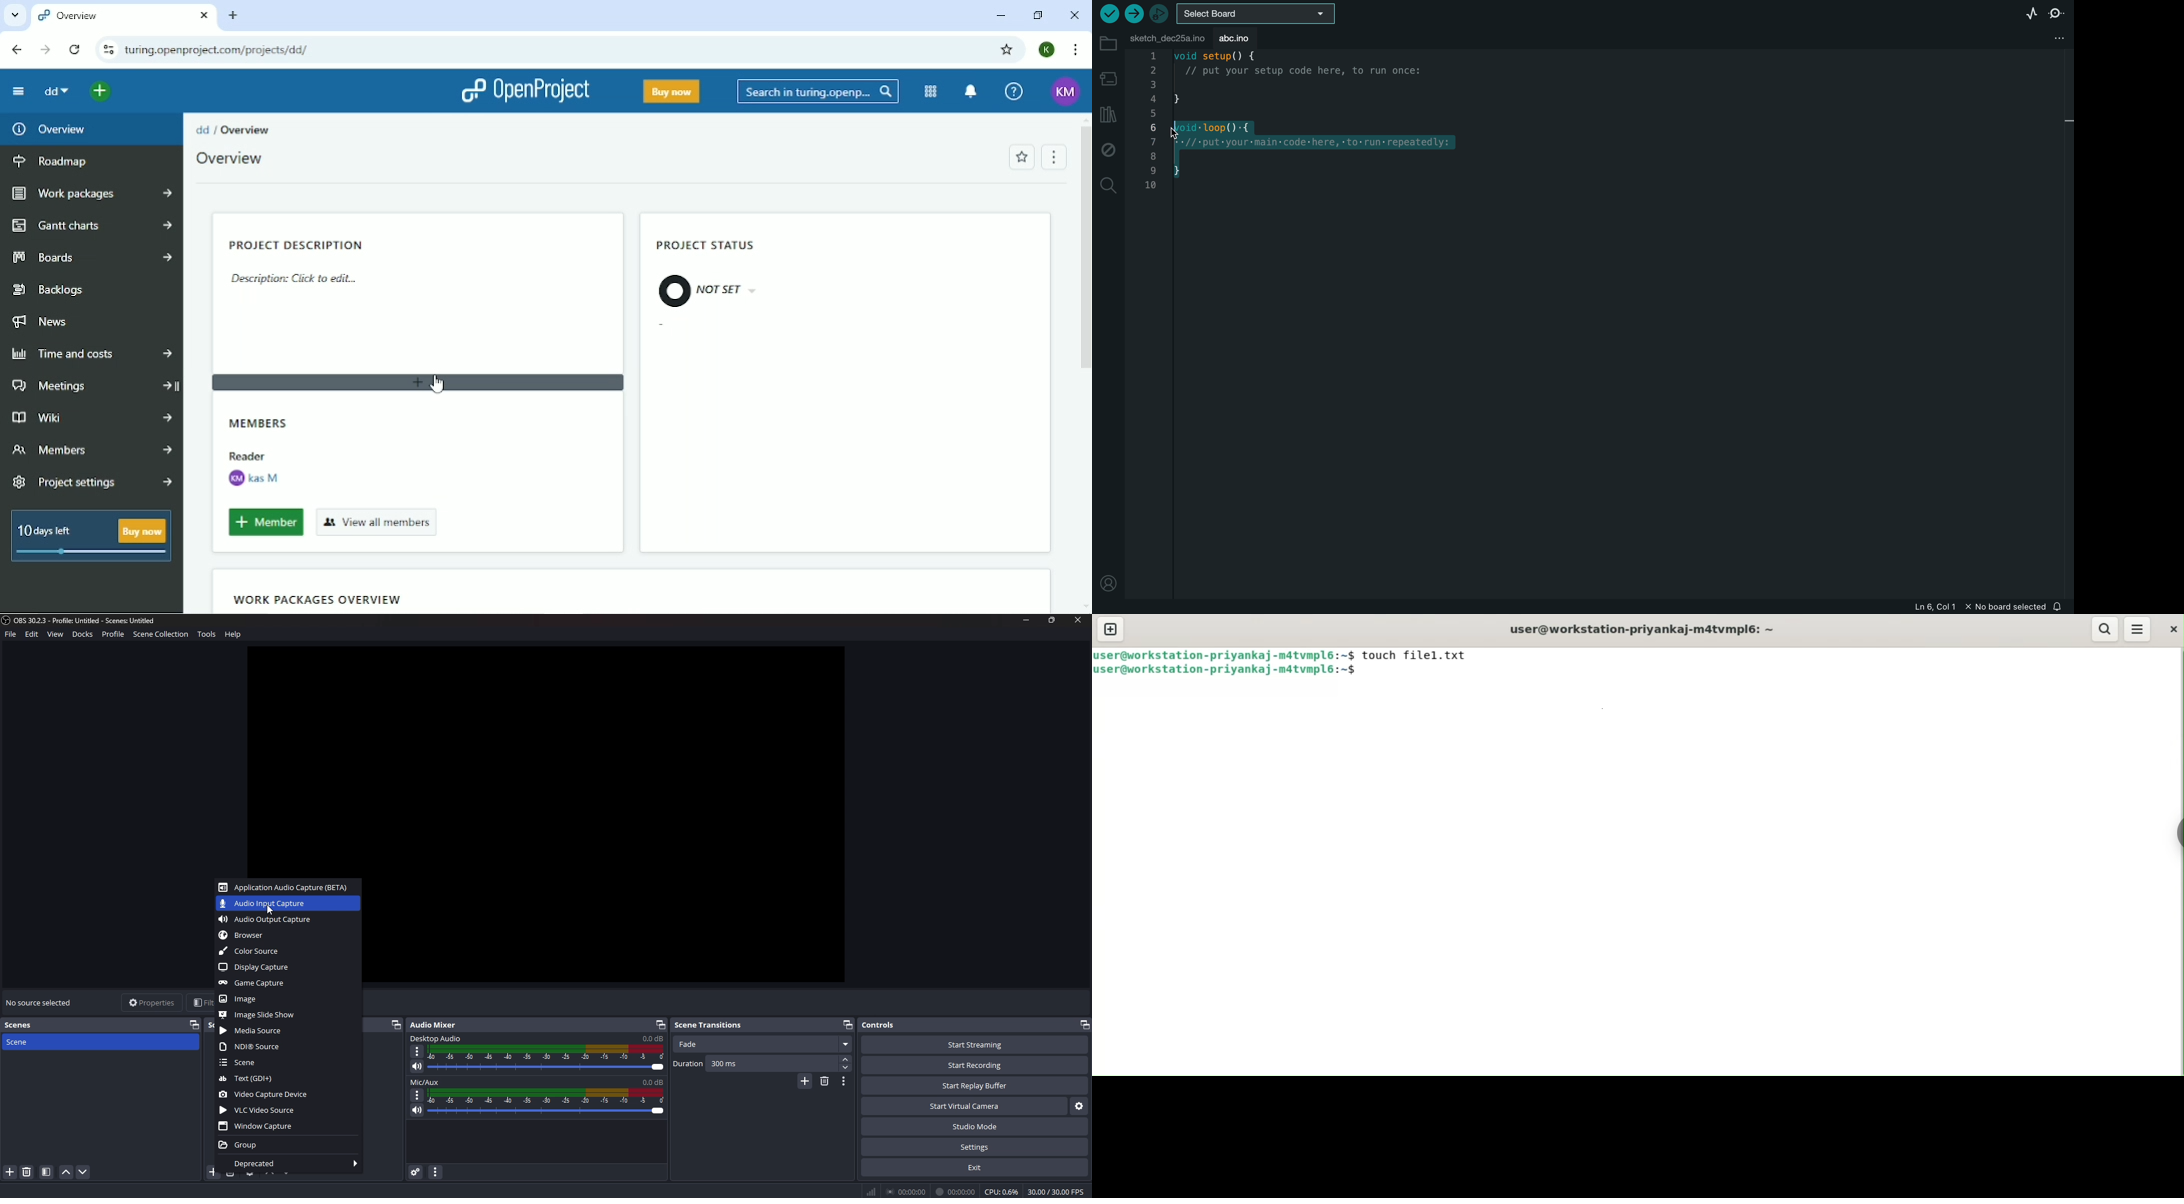  What do you see at coordinates (49, 128) in the screenshot?
I see `Overview` at bounding box center [49, 128].